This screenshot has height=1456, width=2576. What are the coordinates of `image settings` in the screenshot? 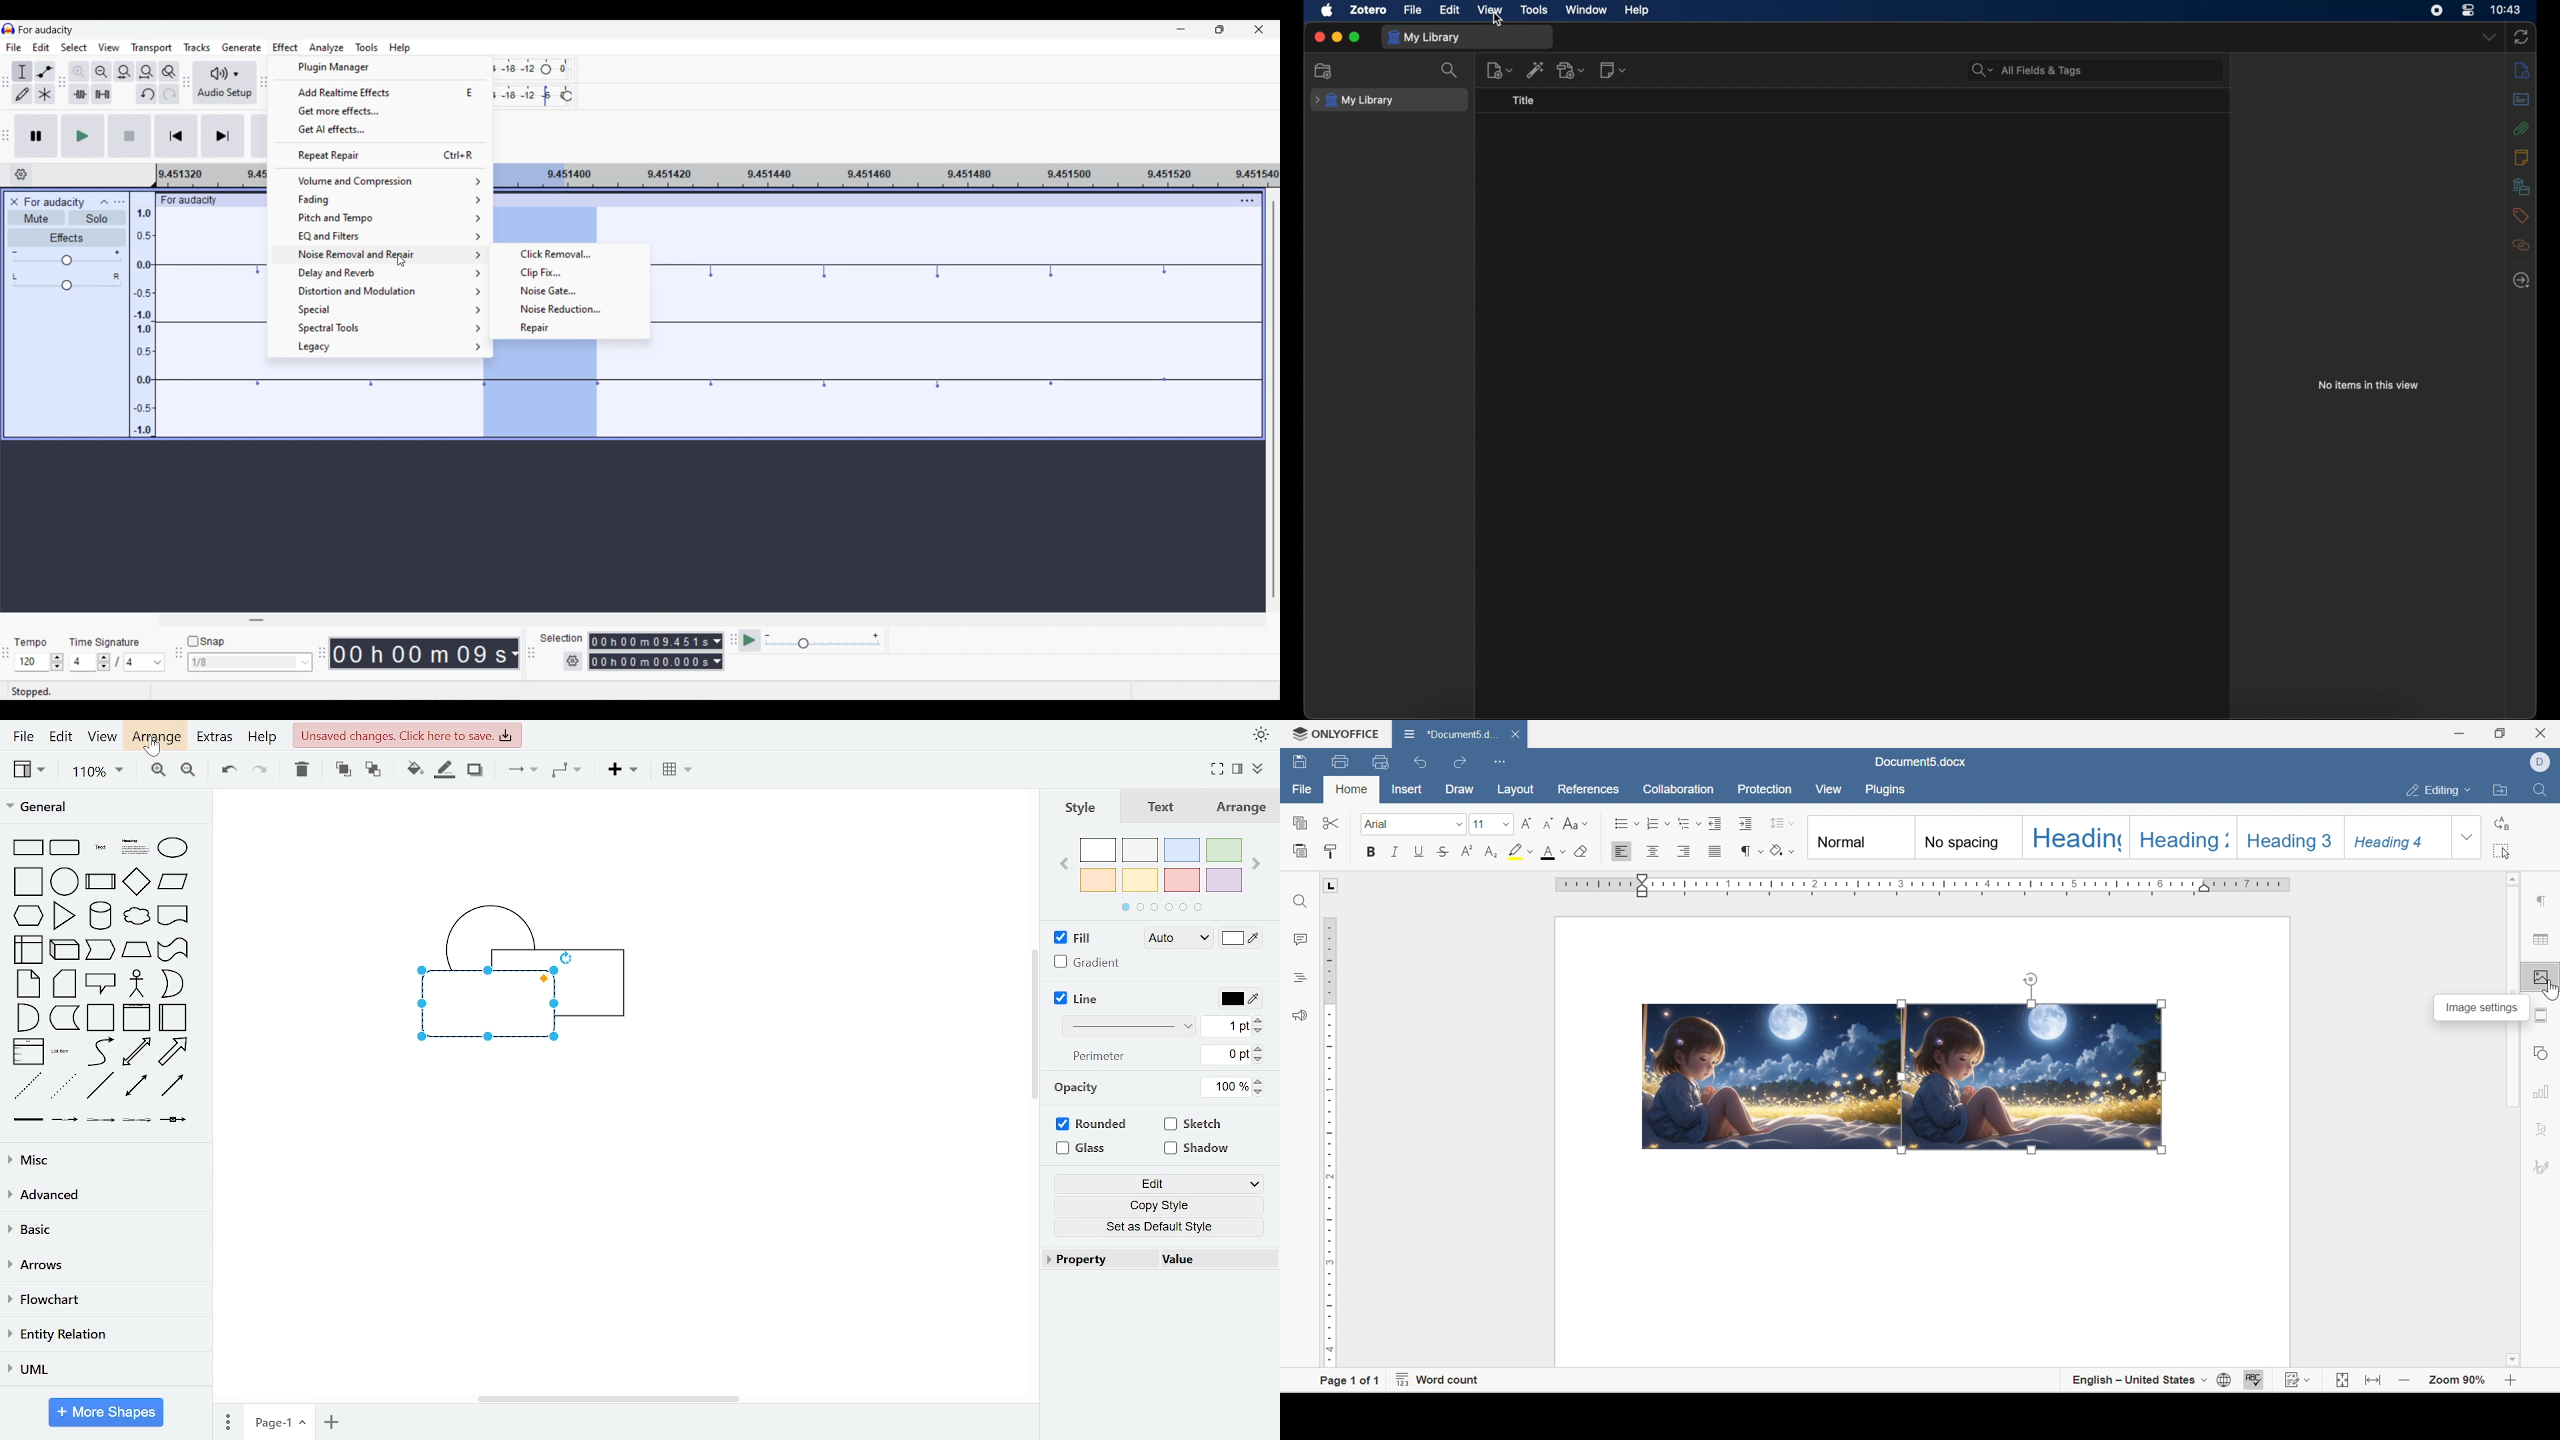 It's located at (2543, 977).